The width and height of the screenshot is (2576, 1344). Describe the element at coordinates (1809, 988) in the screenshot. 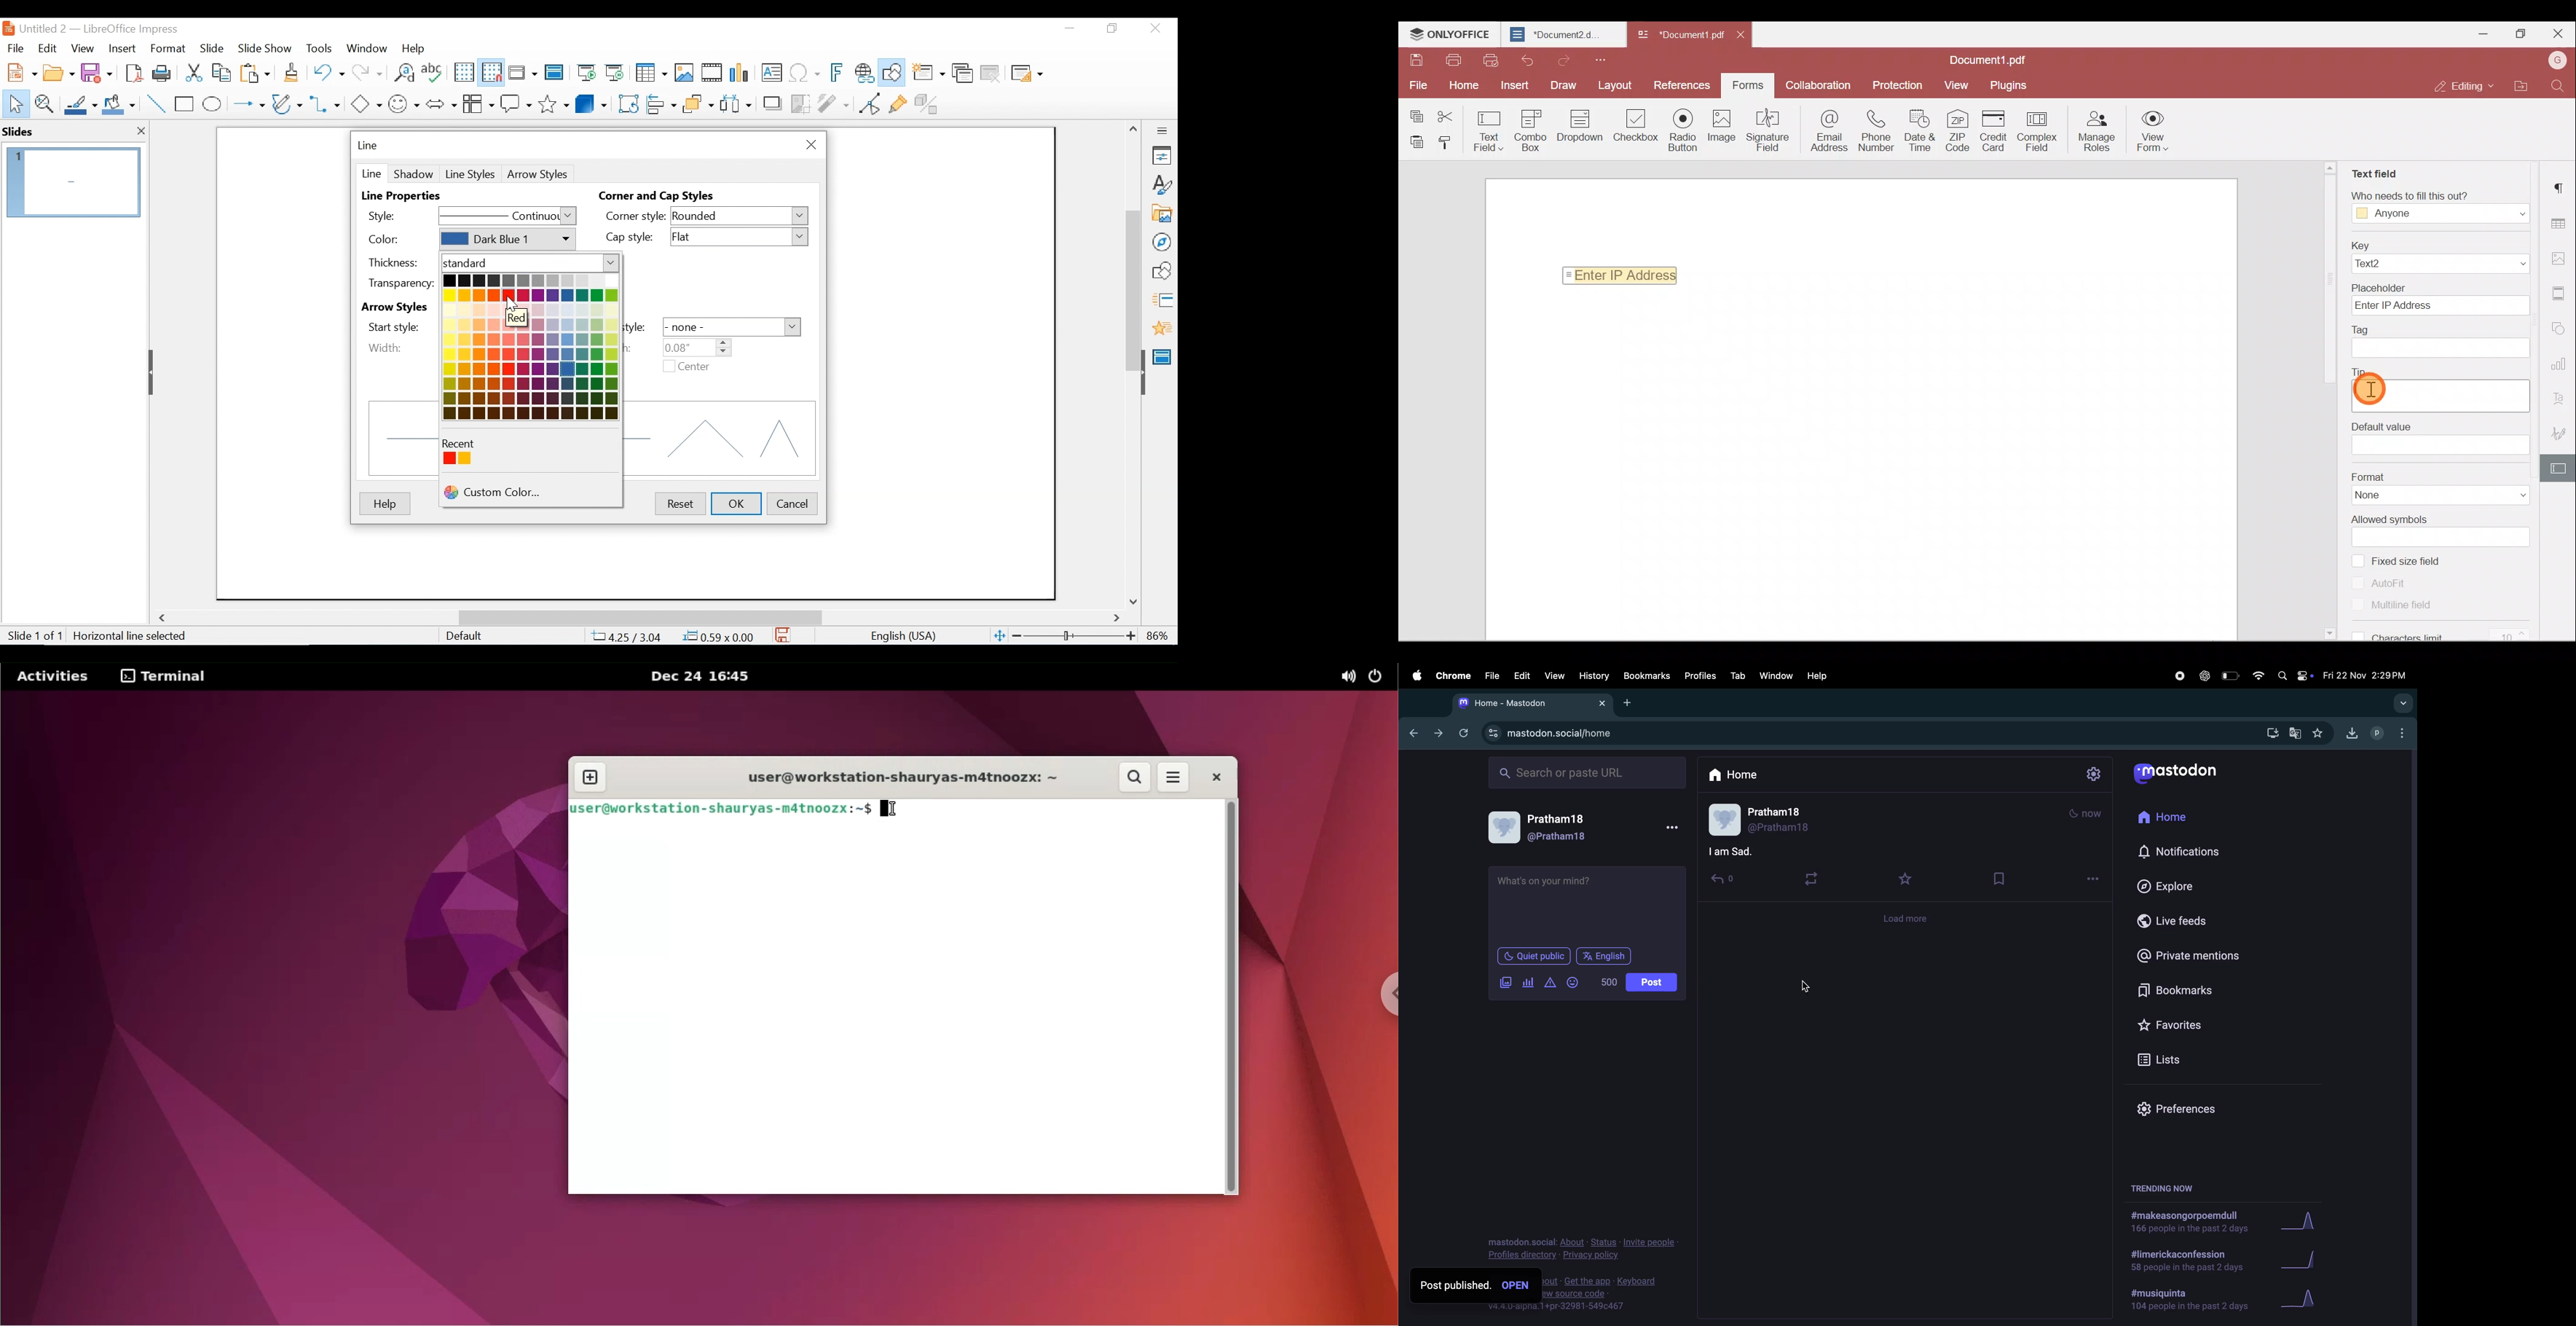

I see `cursor` at that location.